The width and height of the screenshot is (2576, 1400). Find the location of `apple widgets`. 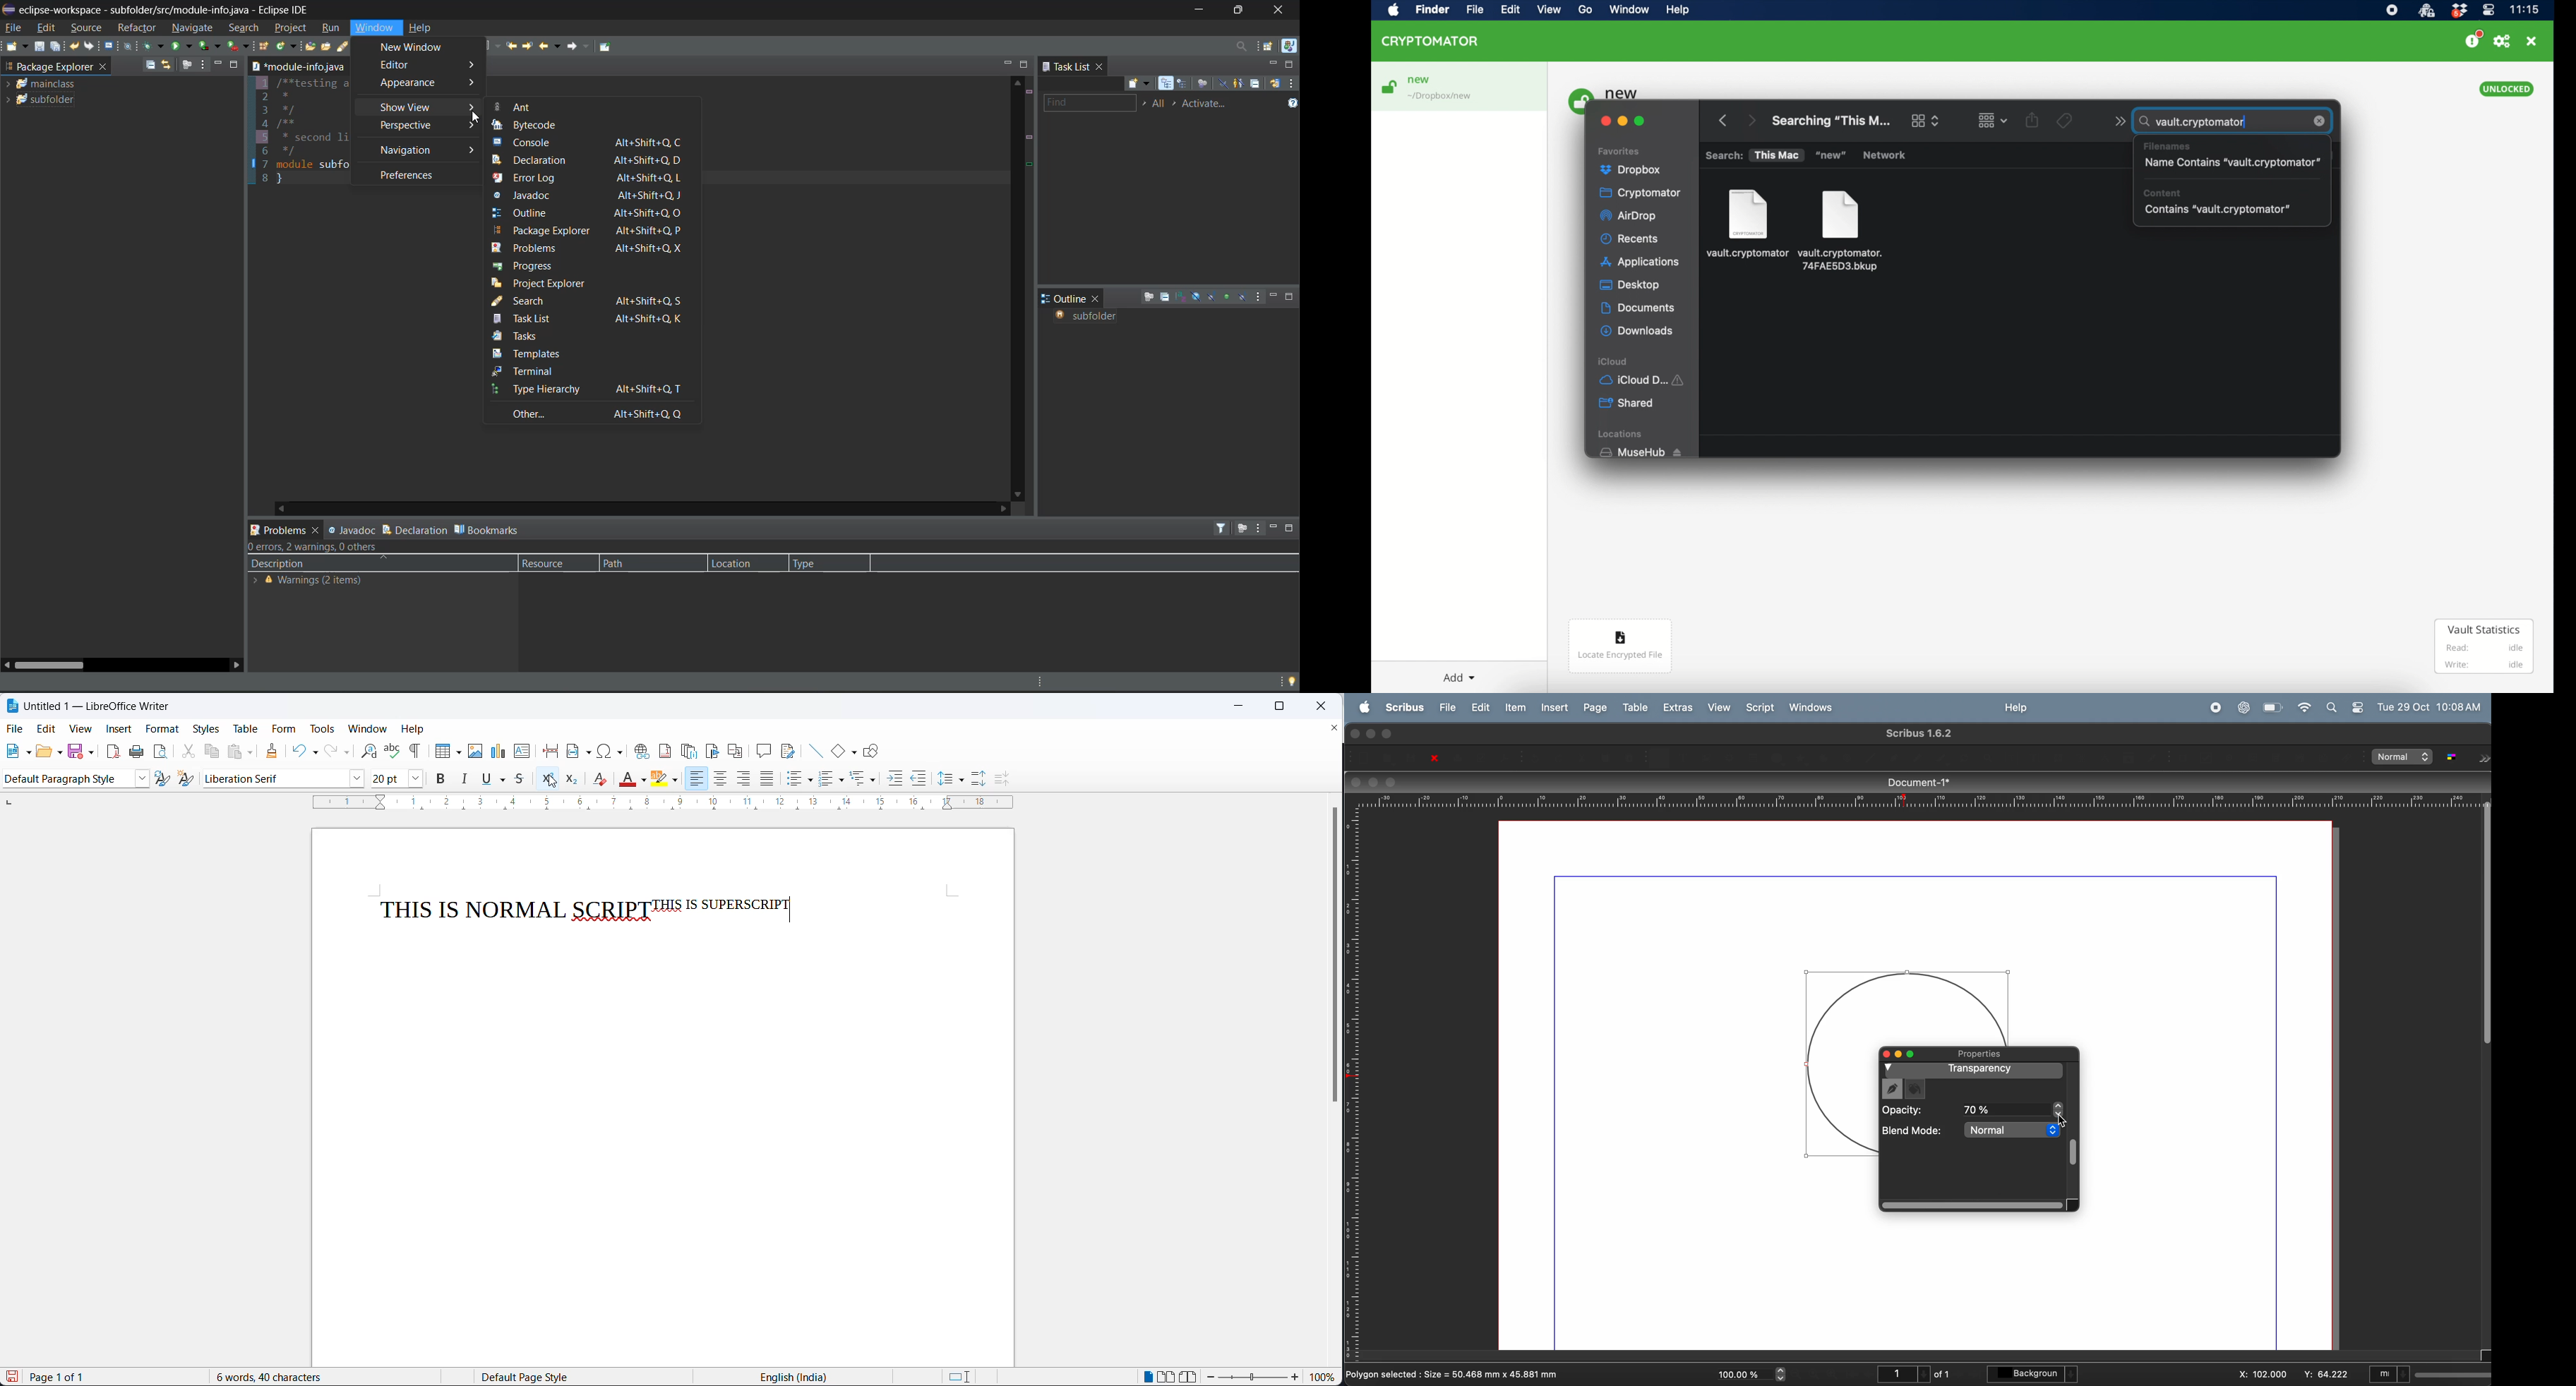

apple widgets is located at coordinates (2347, 706).